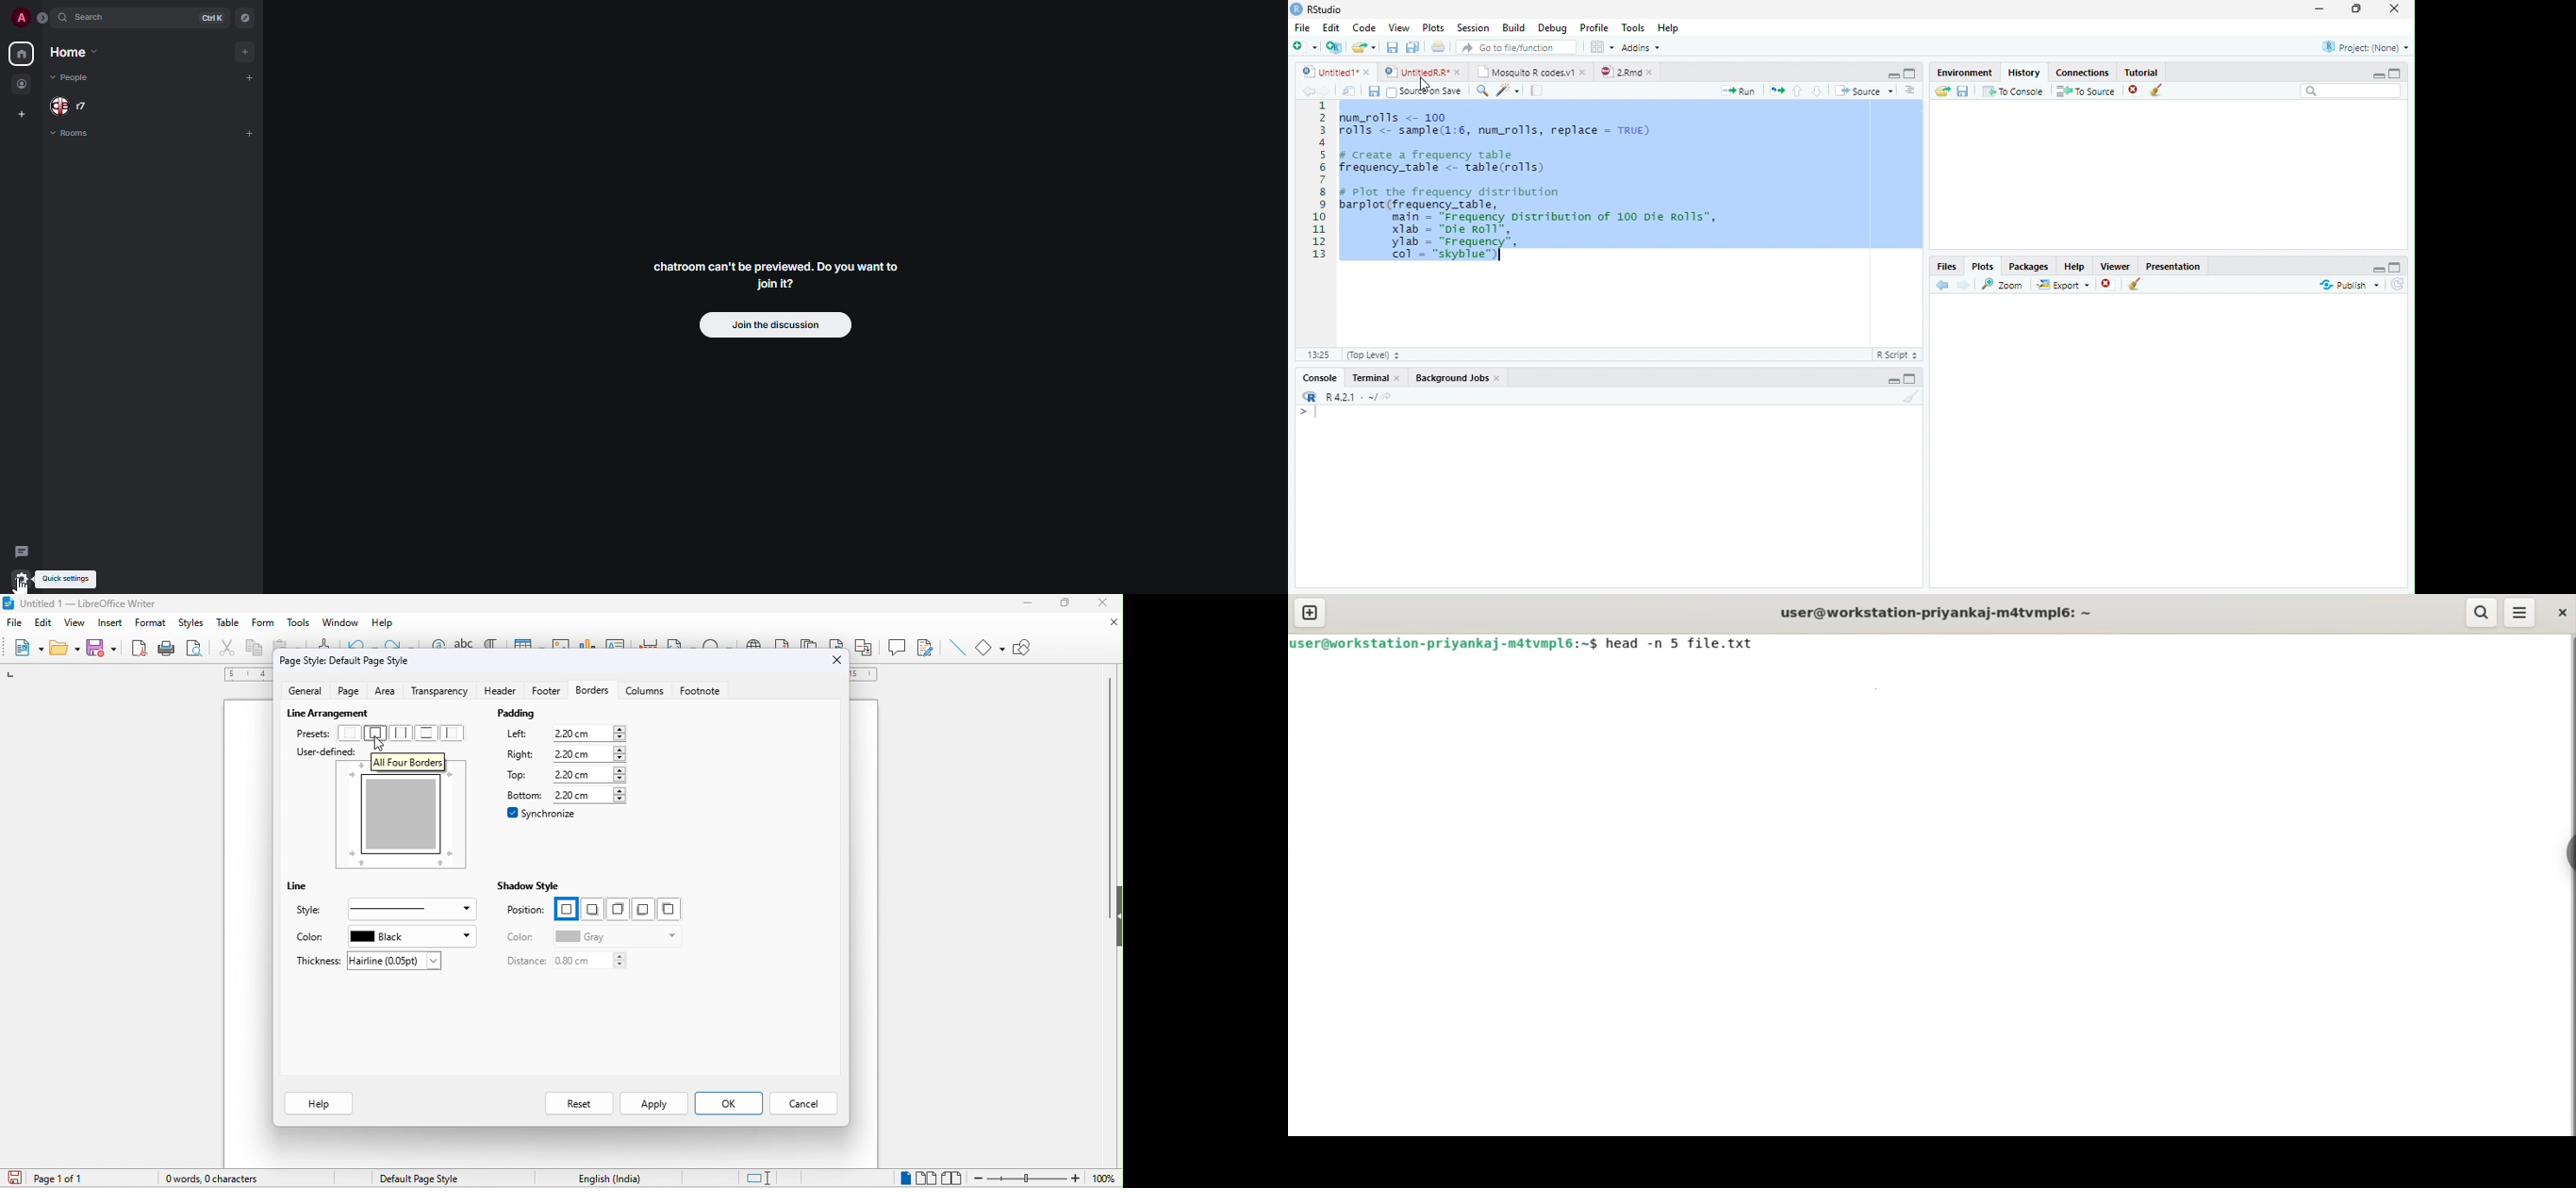 This screenshot has height=1204, width=2576. I want to click on print, so click(166, 649).